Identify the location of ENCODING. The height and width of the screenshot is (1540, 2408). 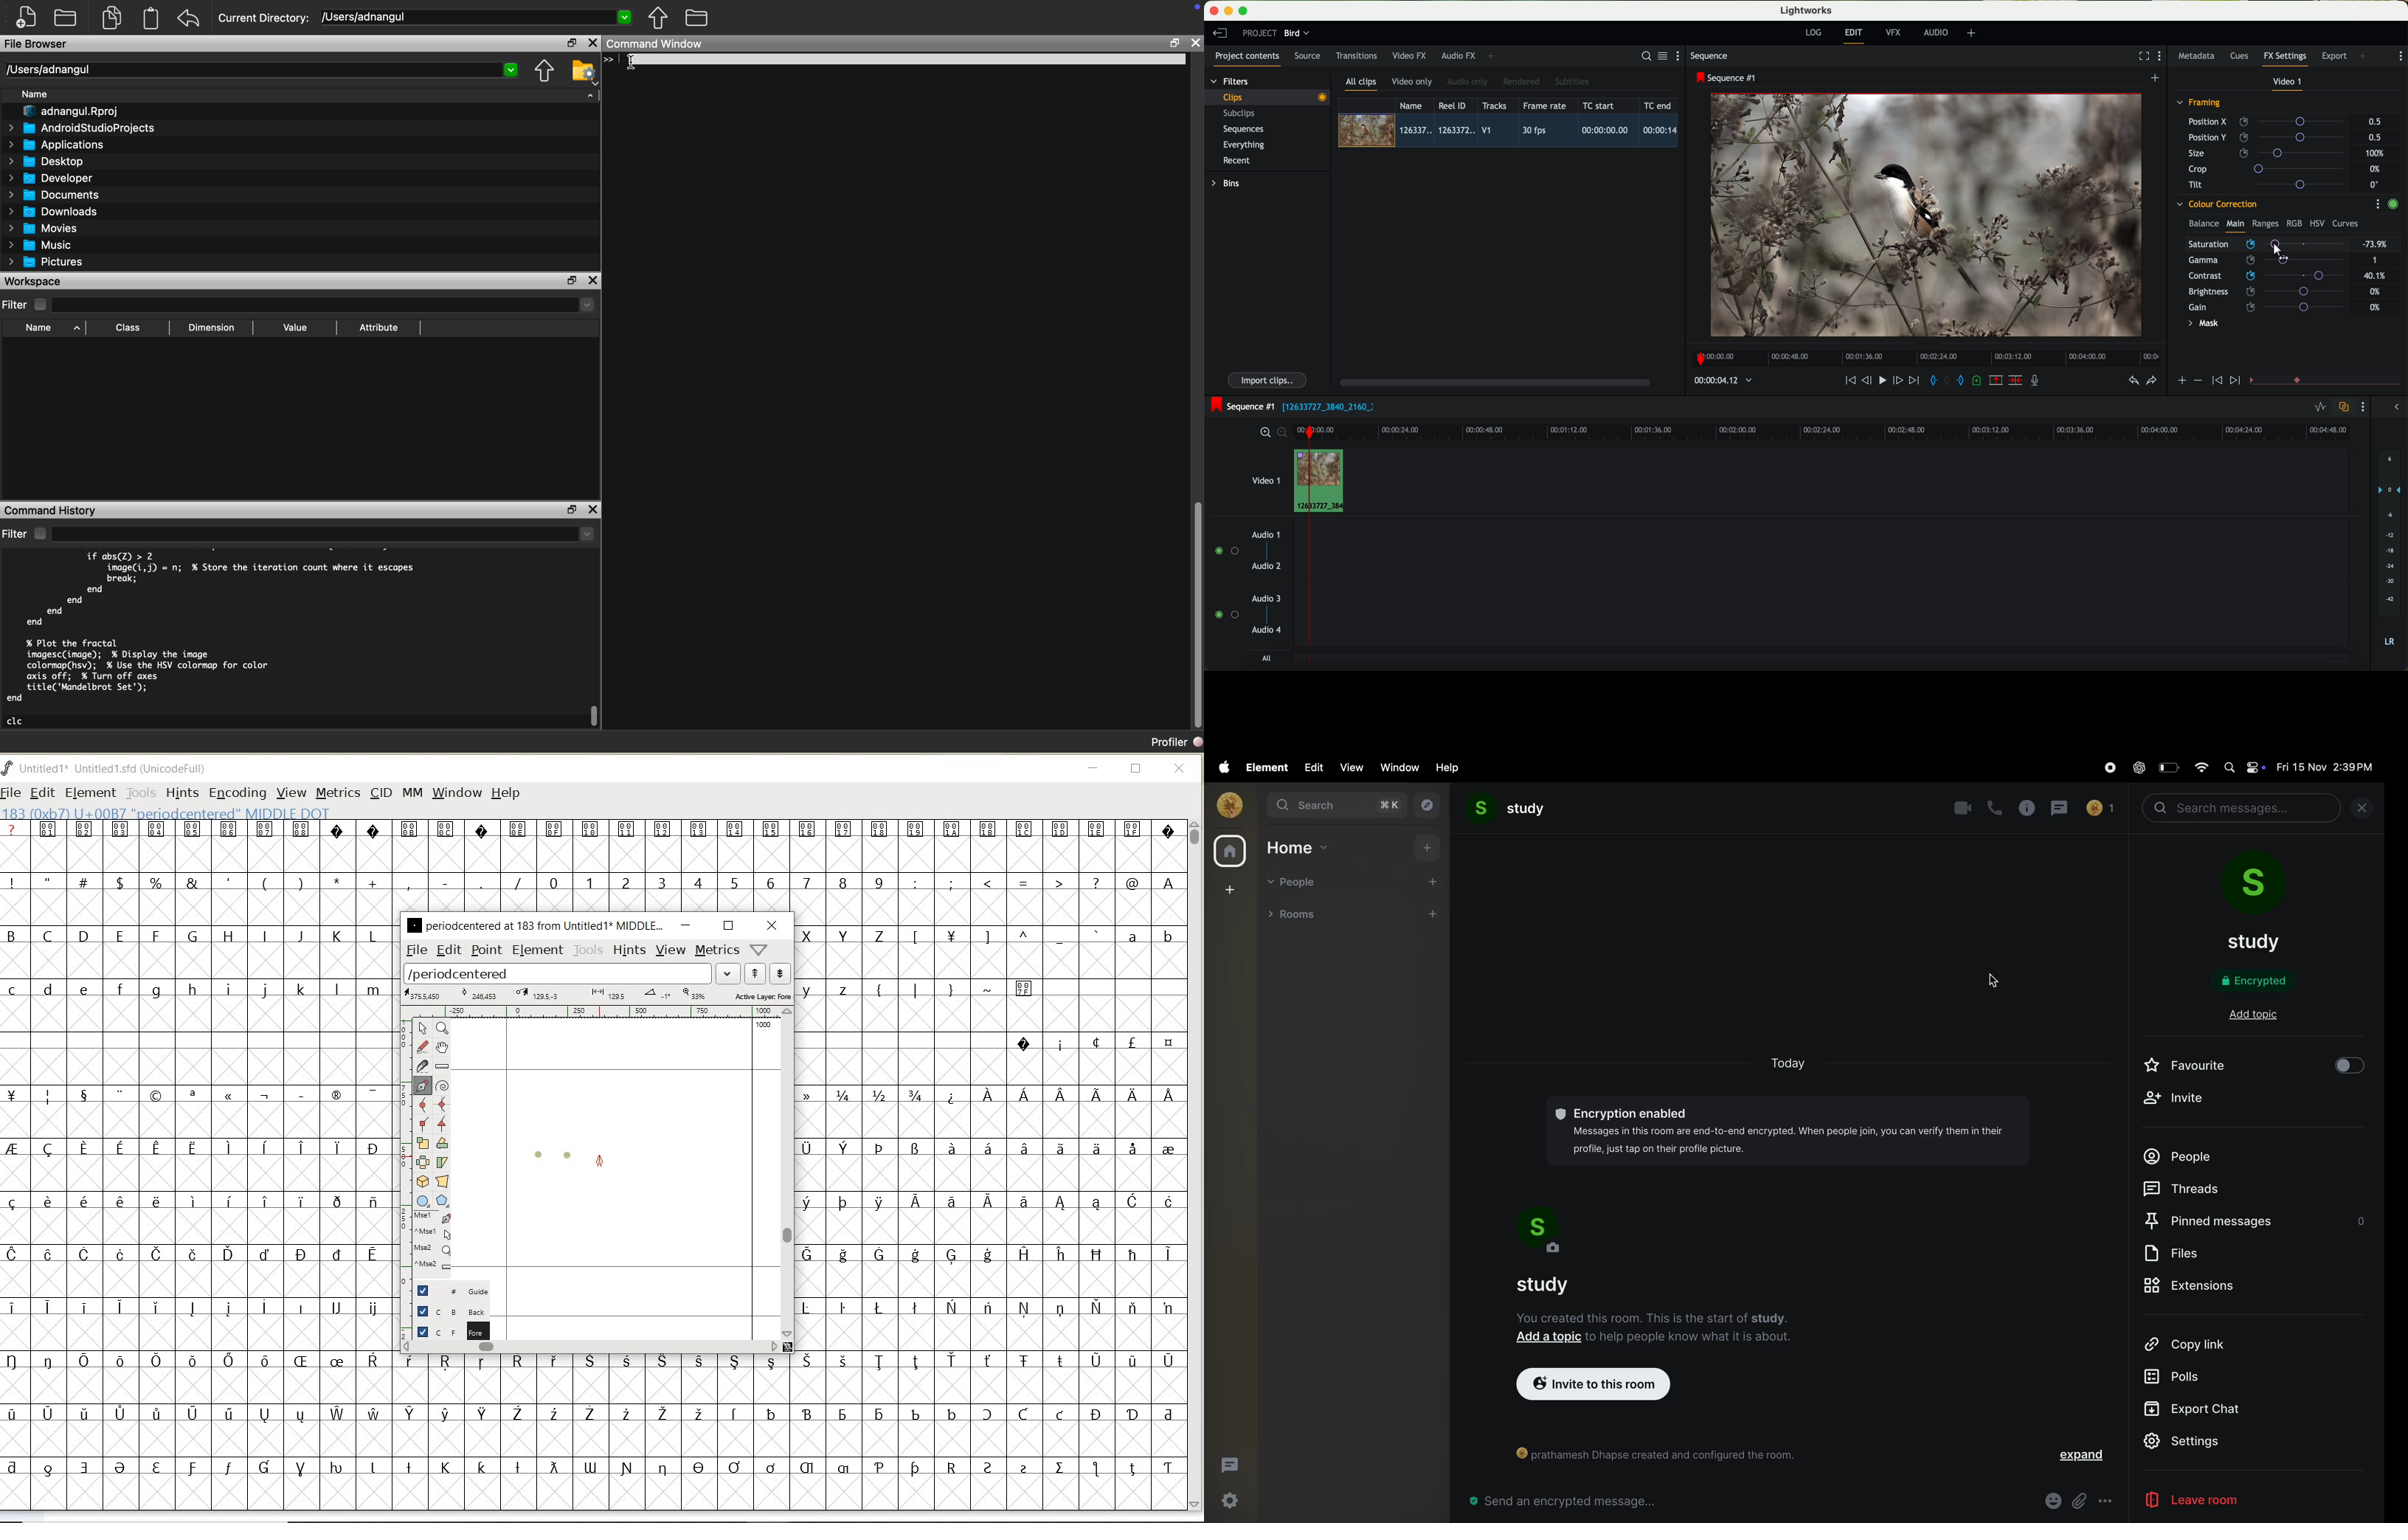
(238, 794).